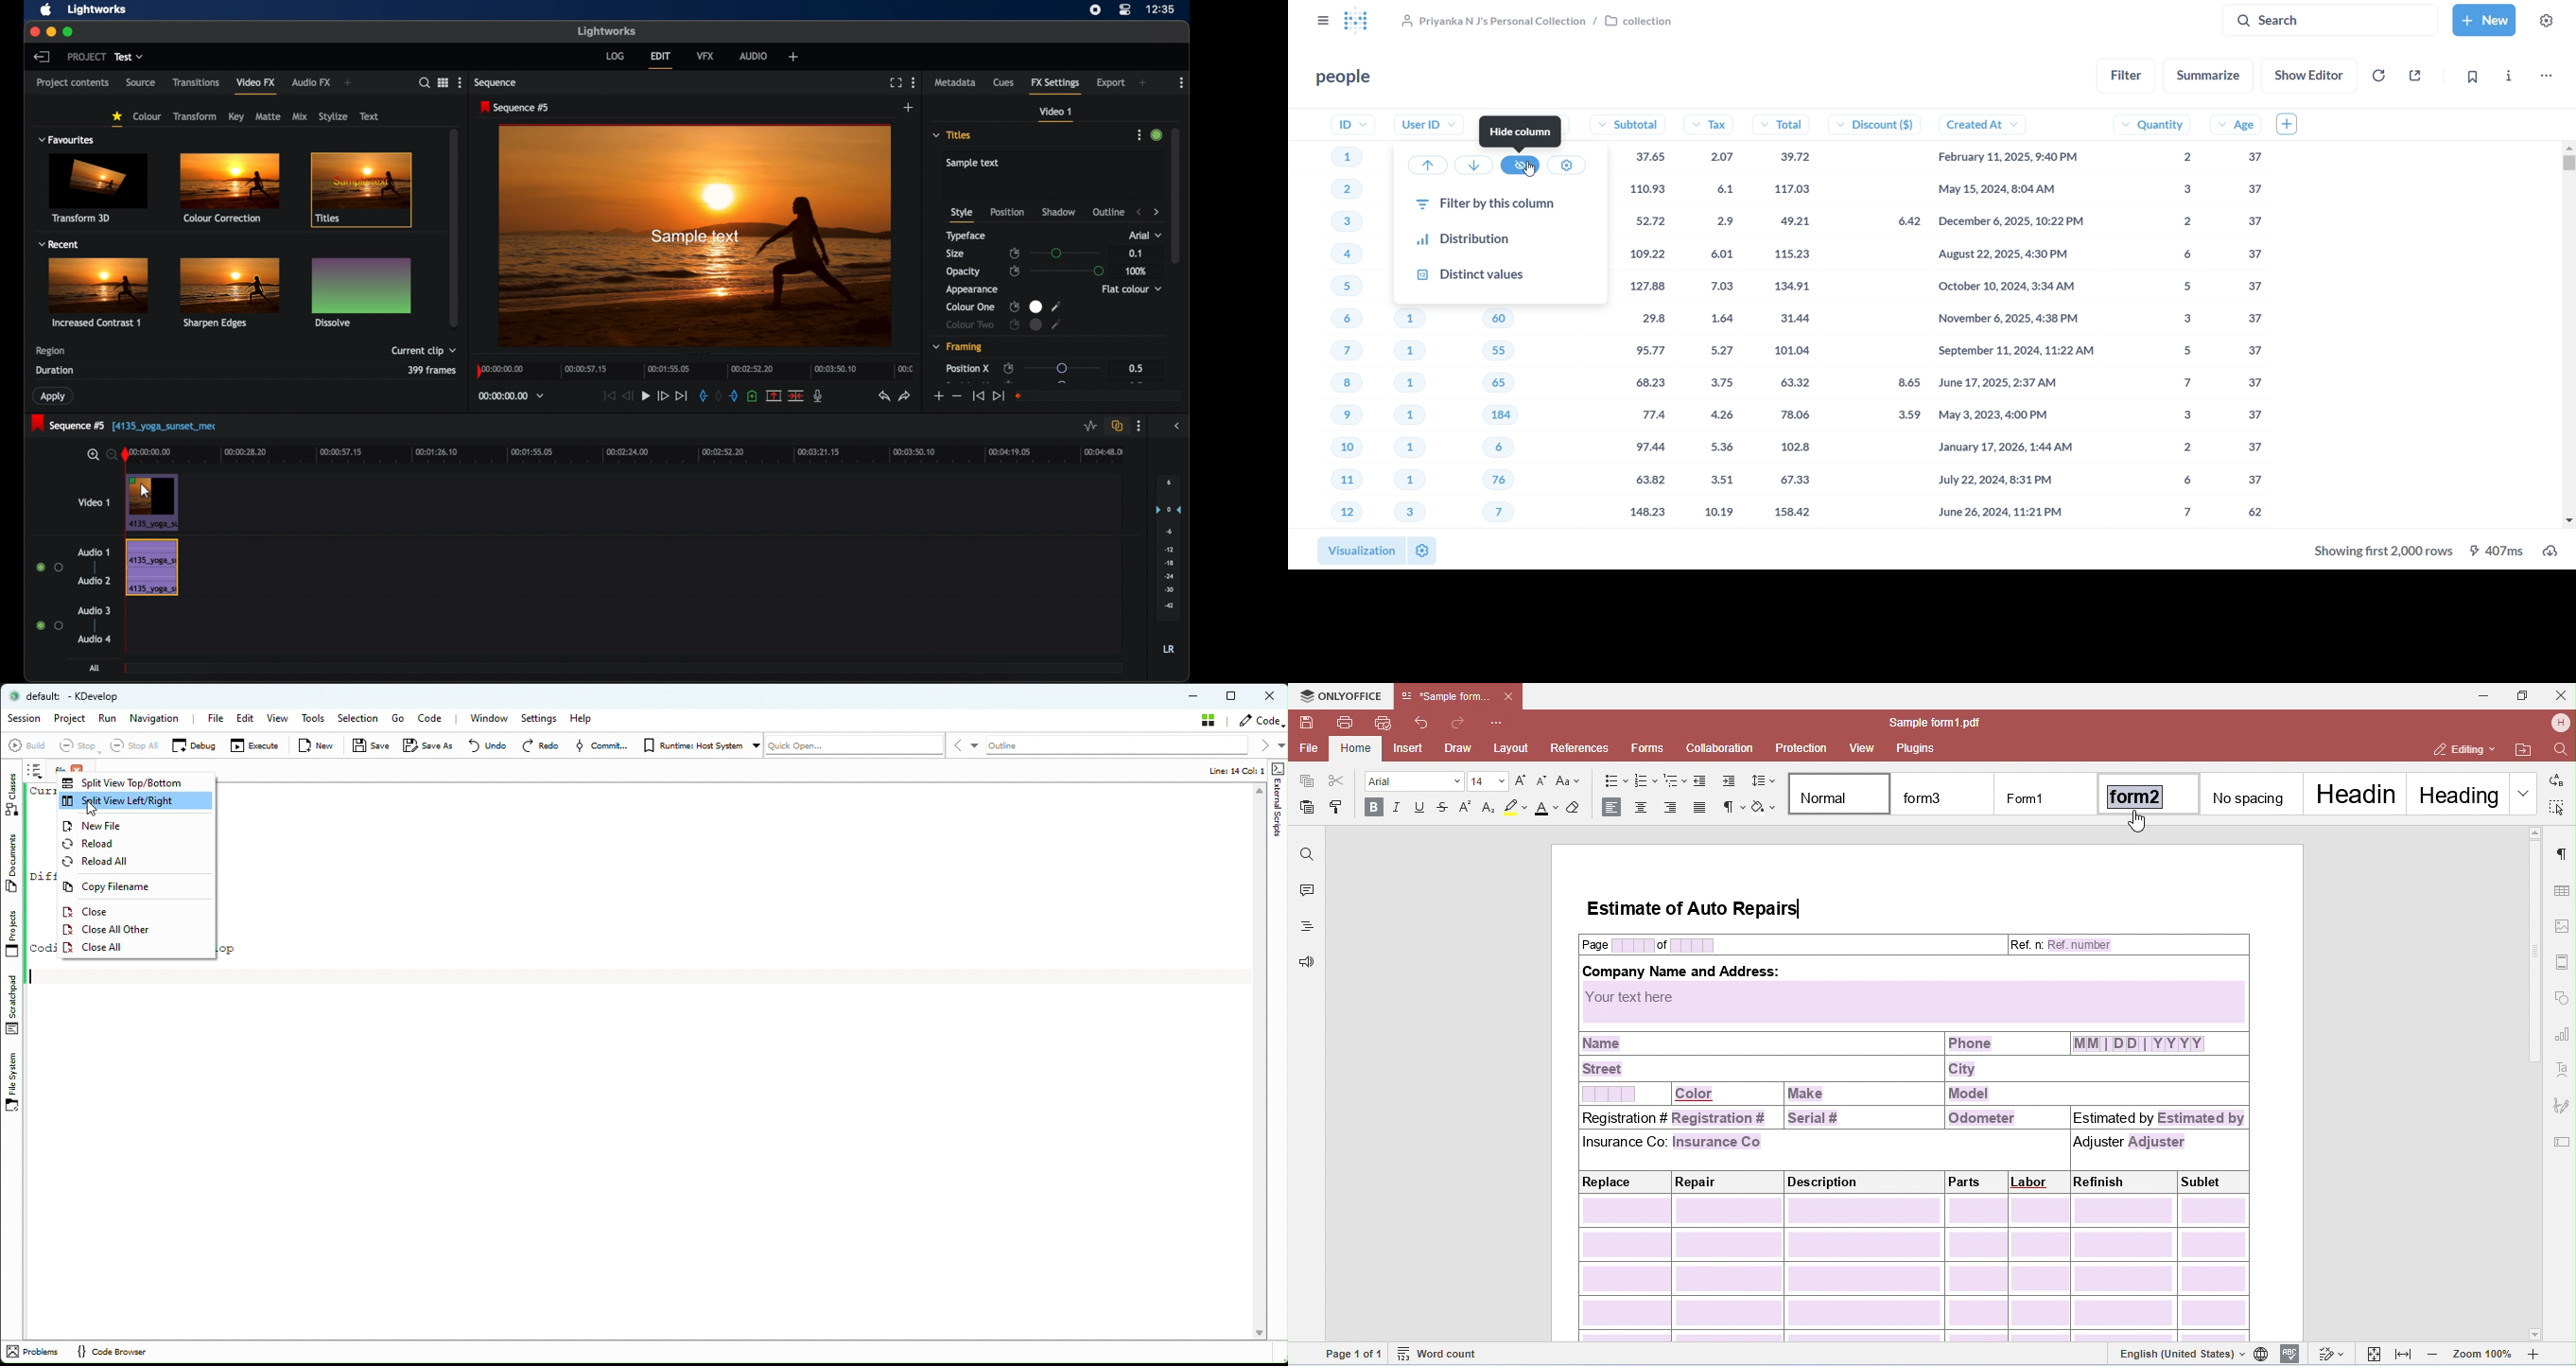 This screenshot has width=2576, height=1372. What do you see at coordinates (197, 82) in the screenshot?
I see `transitions` at bounding box center [197, 82].